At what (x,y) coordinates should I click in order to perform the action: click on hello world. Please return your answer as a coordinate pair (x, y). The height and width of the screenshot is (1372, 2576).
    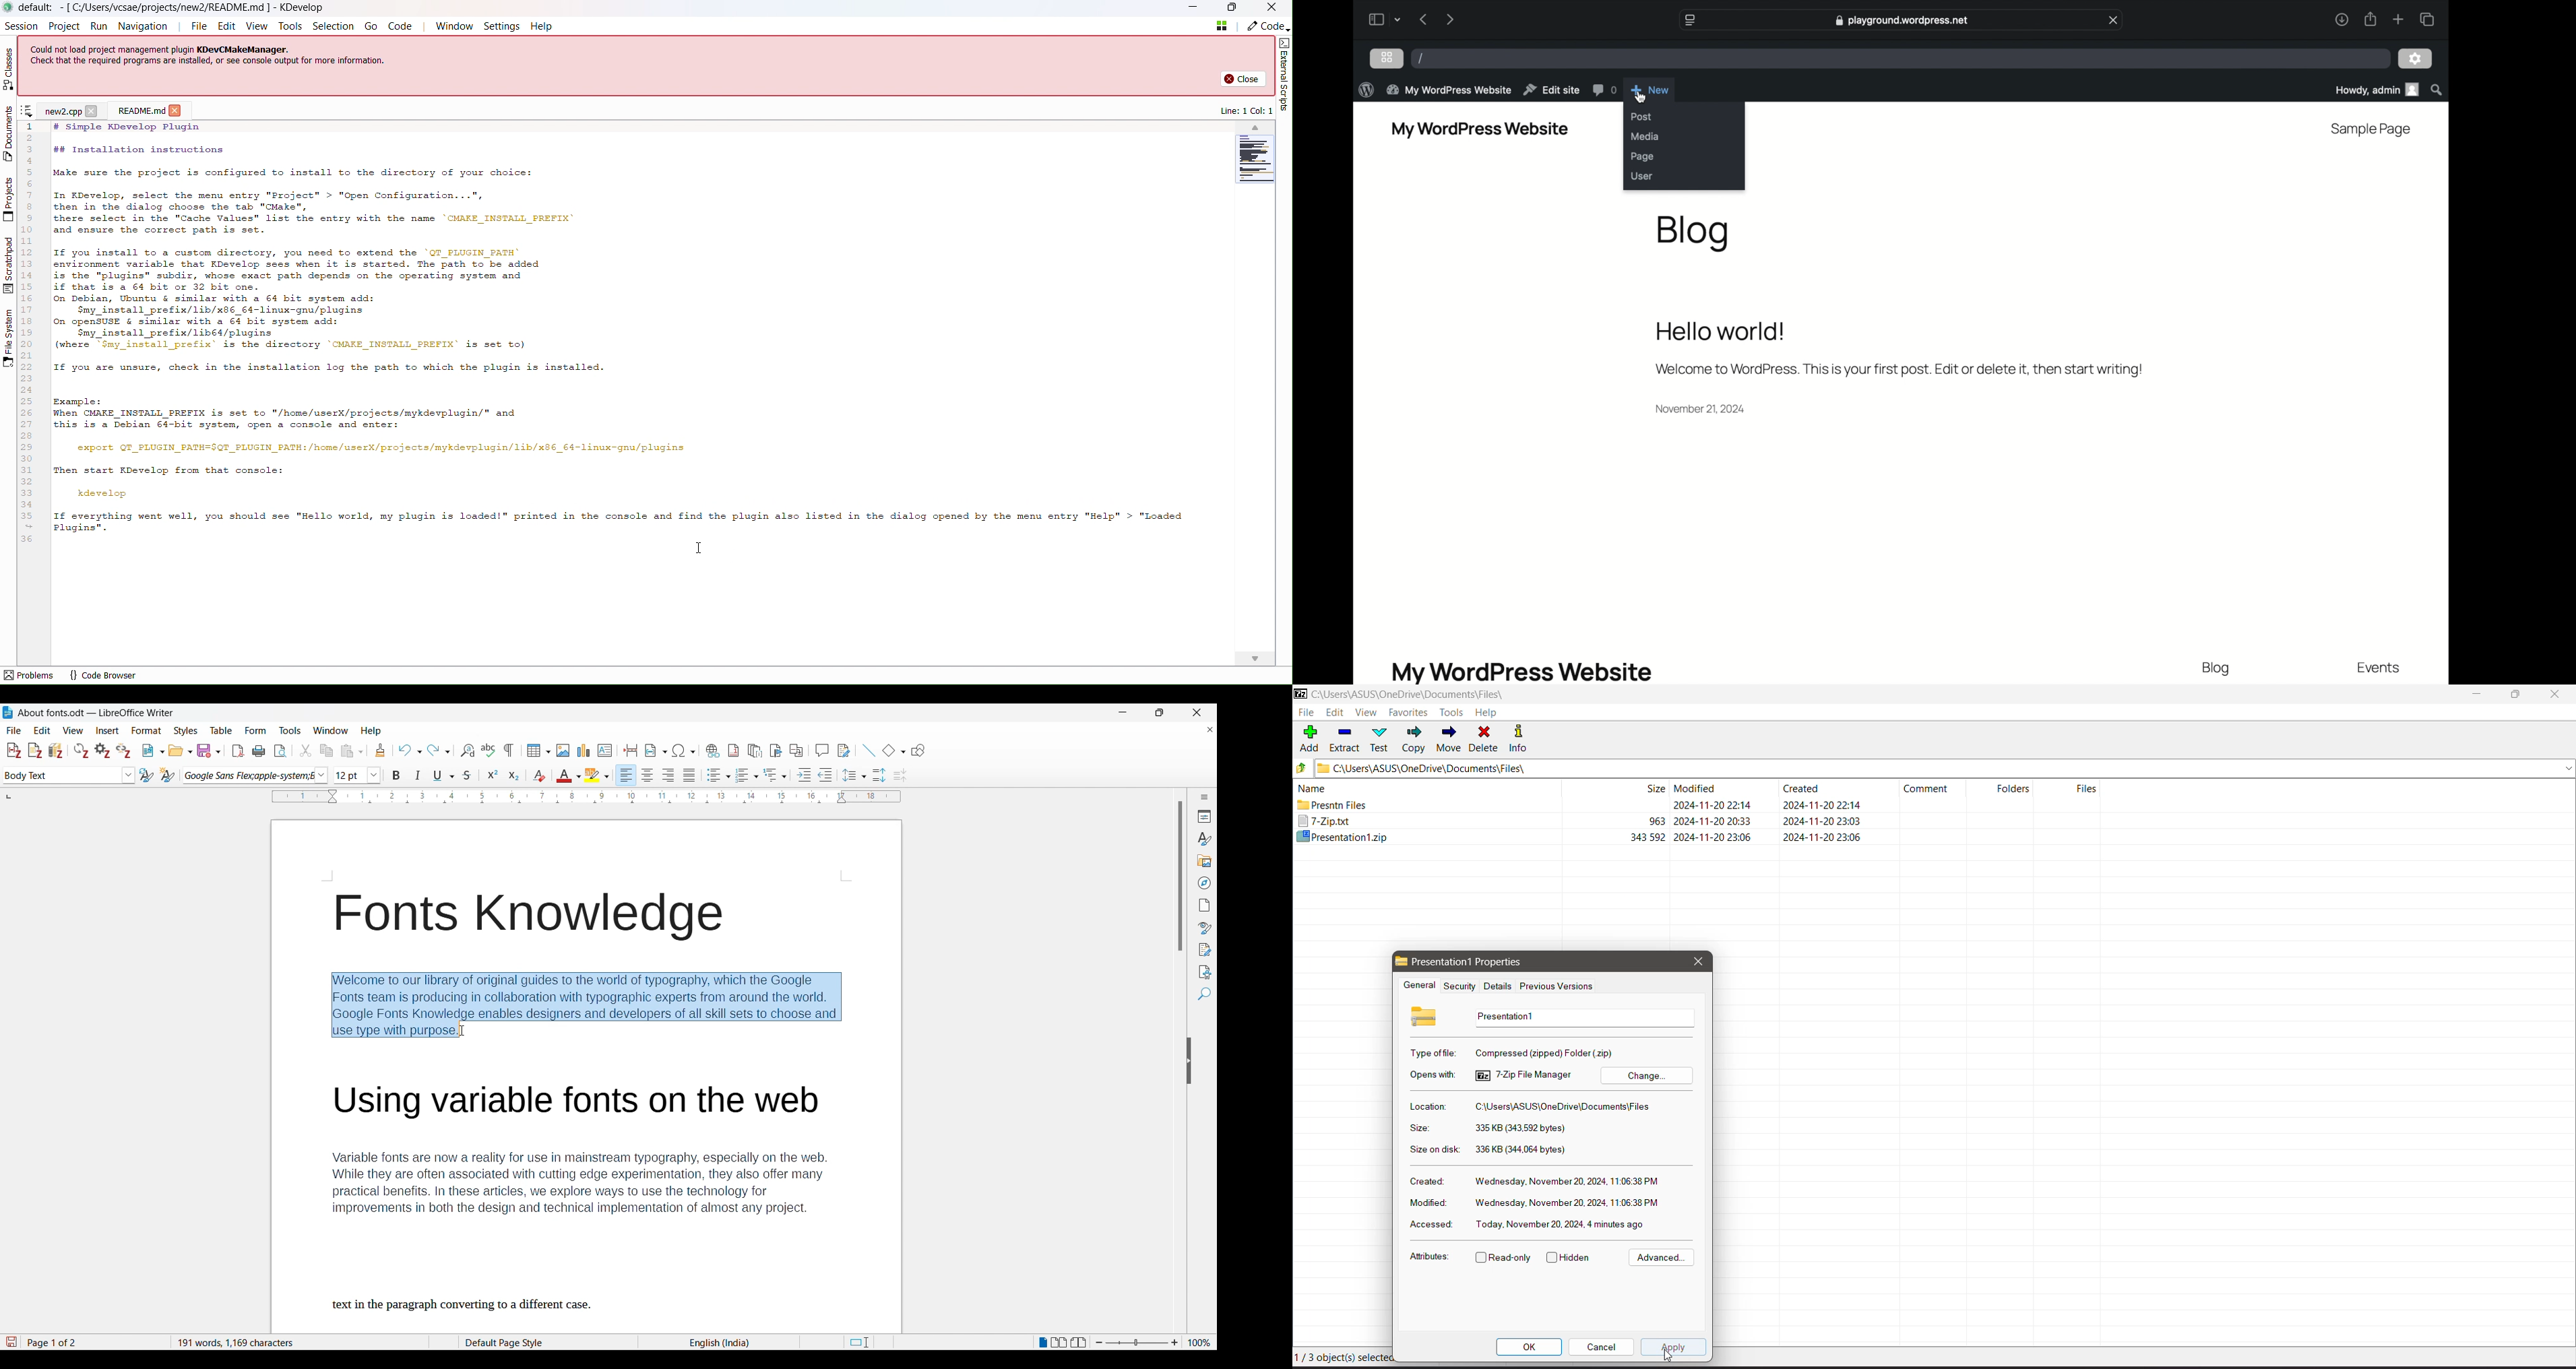
    Looking at the image, I should click on (1721, 331).